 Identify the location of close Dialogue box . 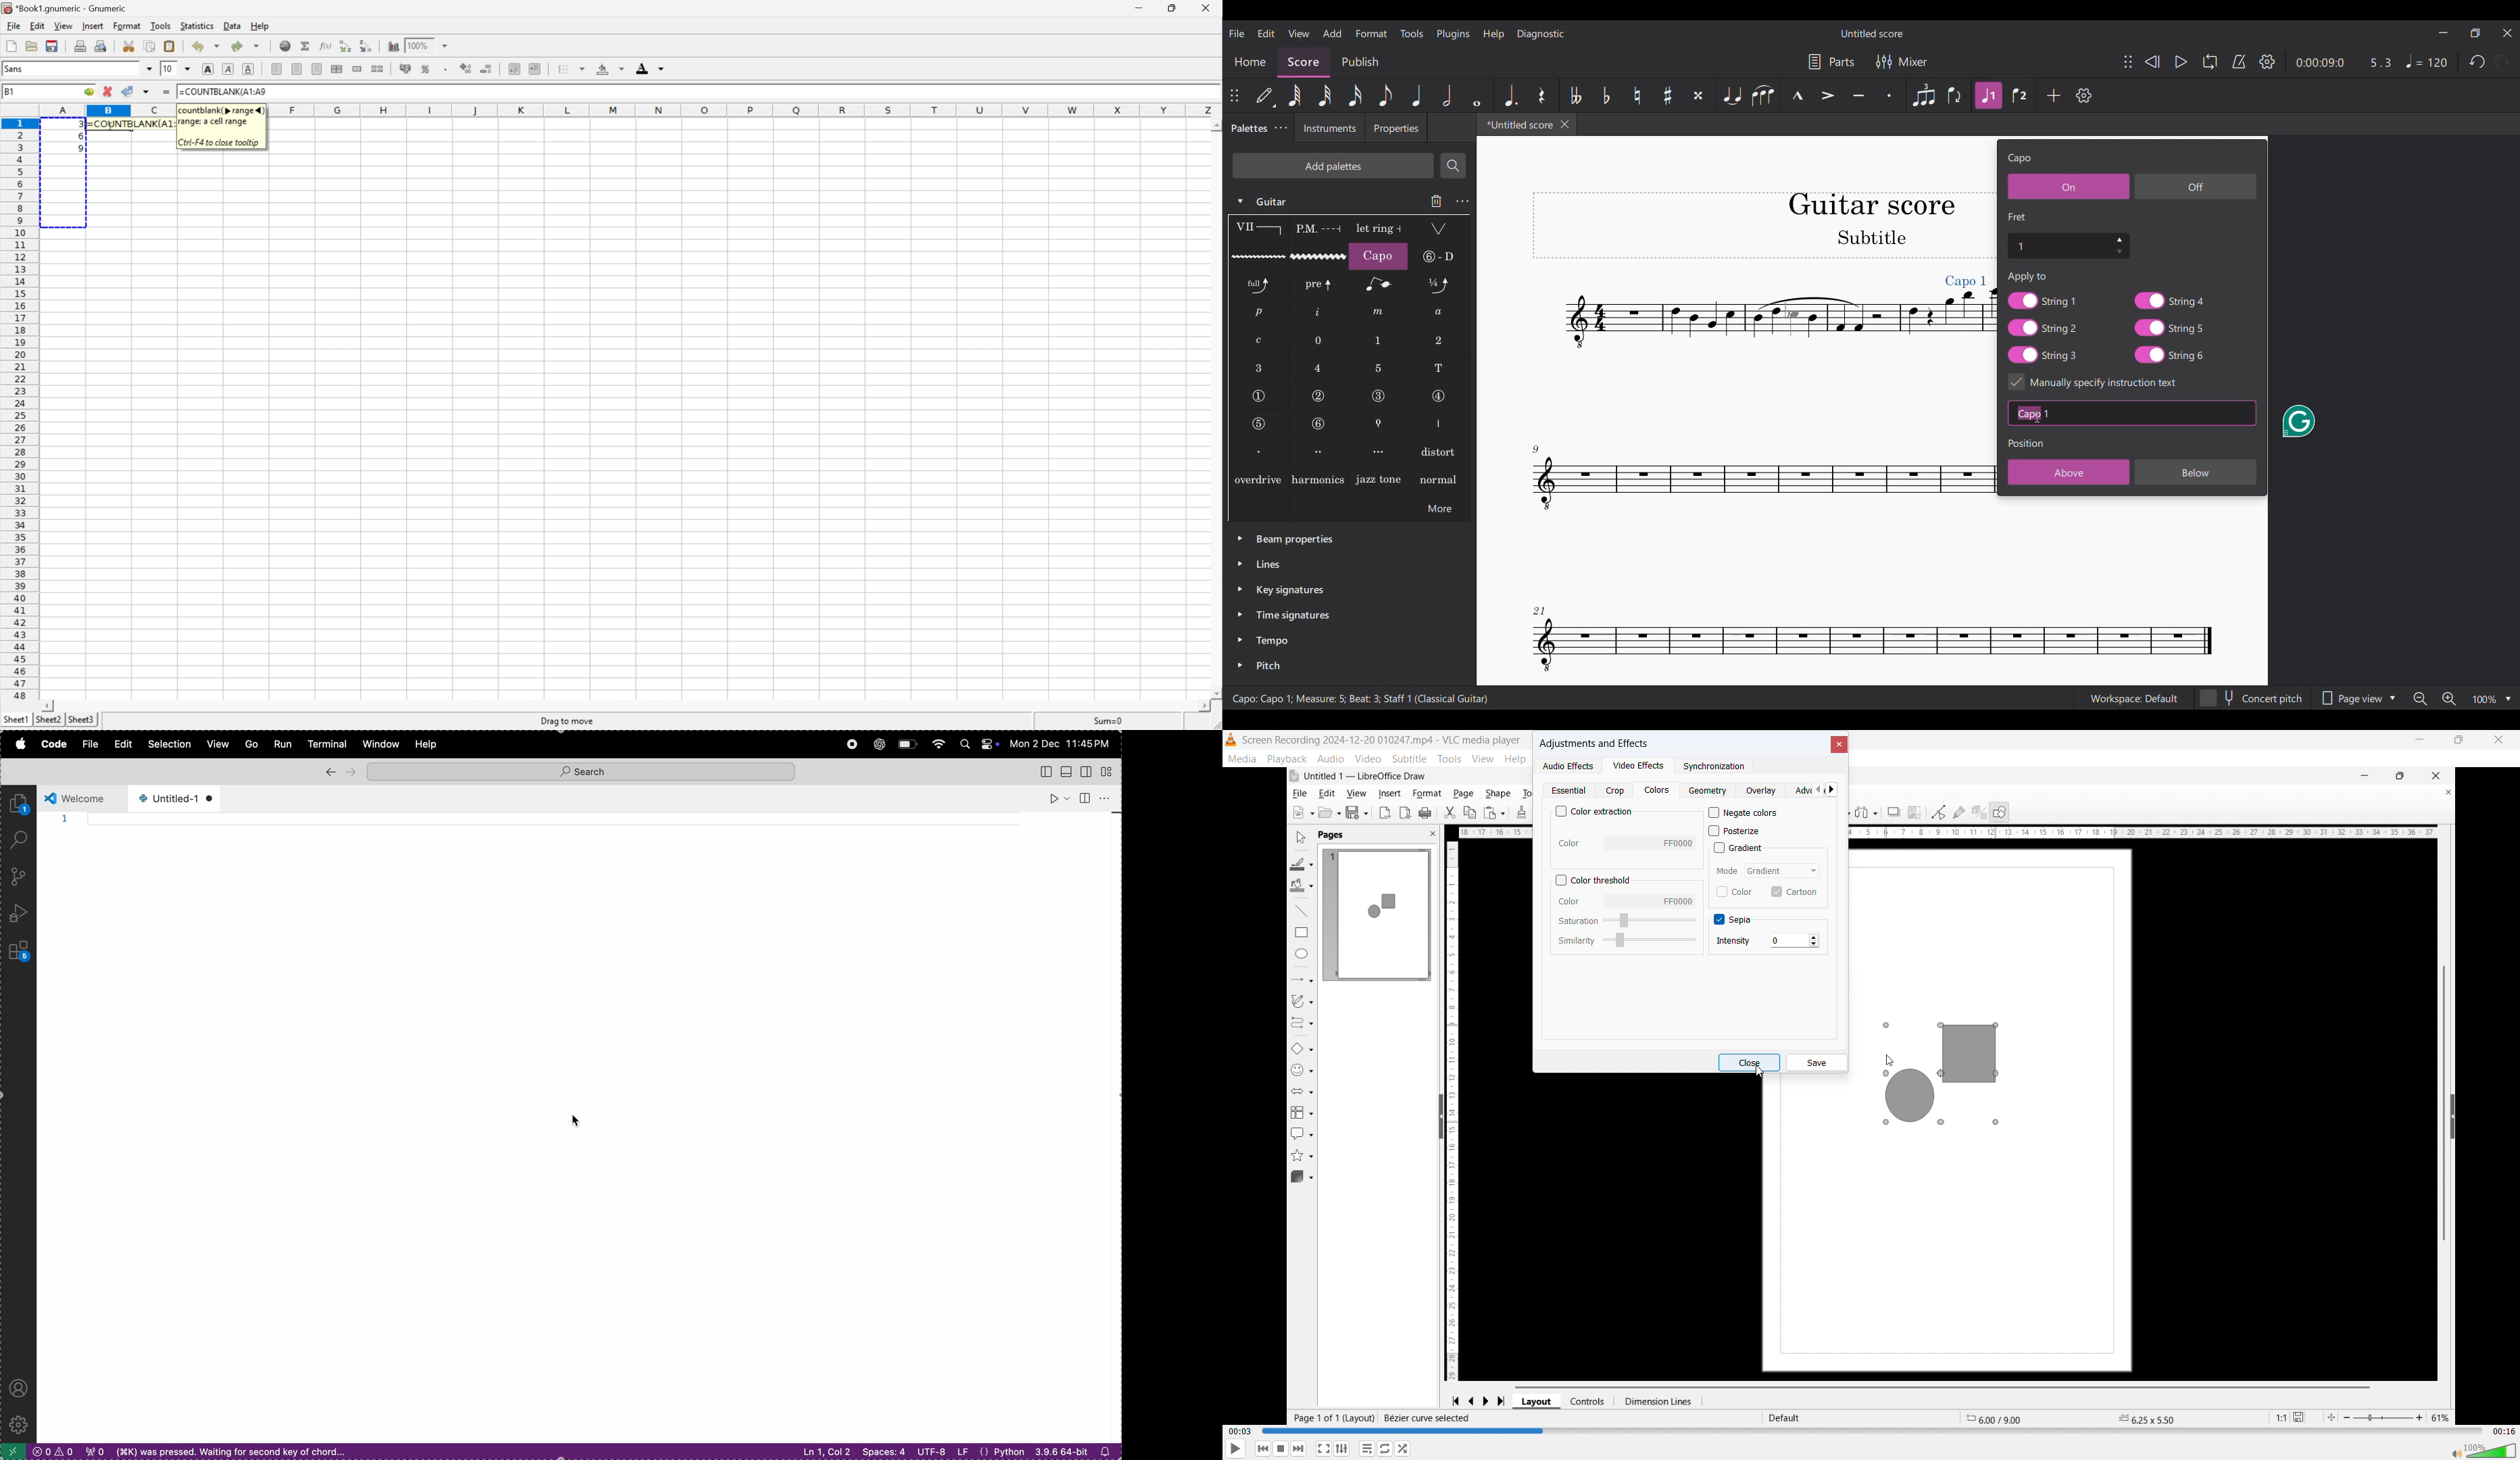
(1840, 745).